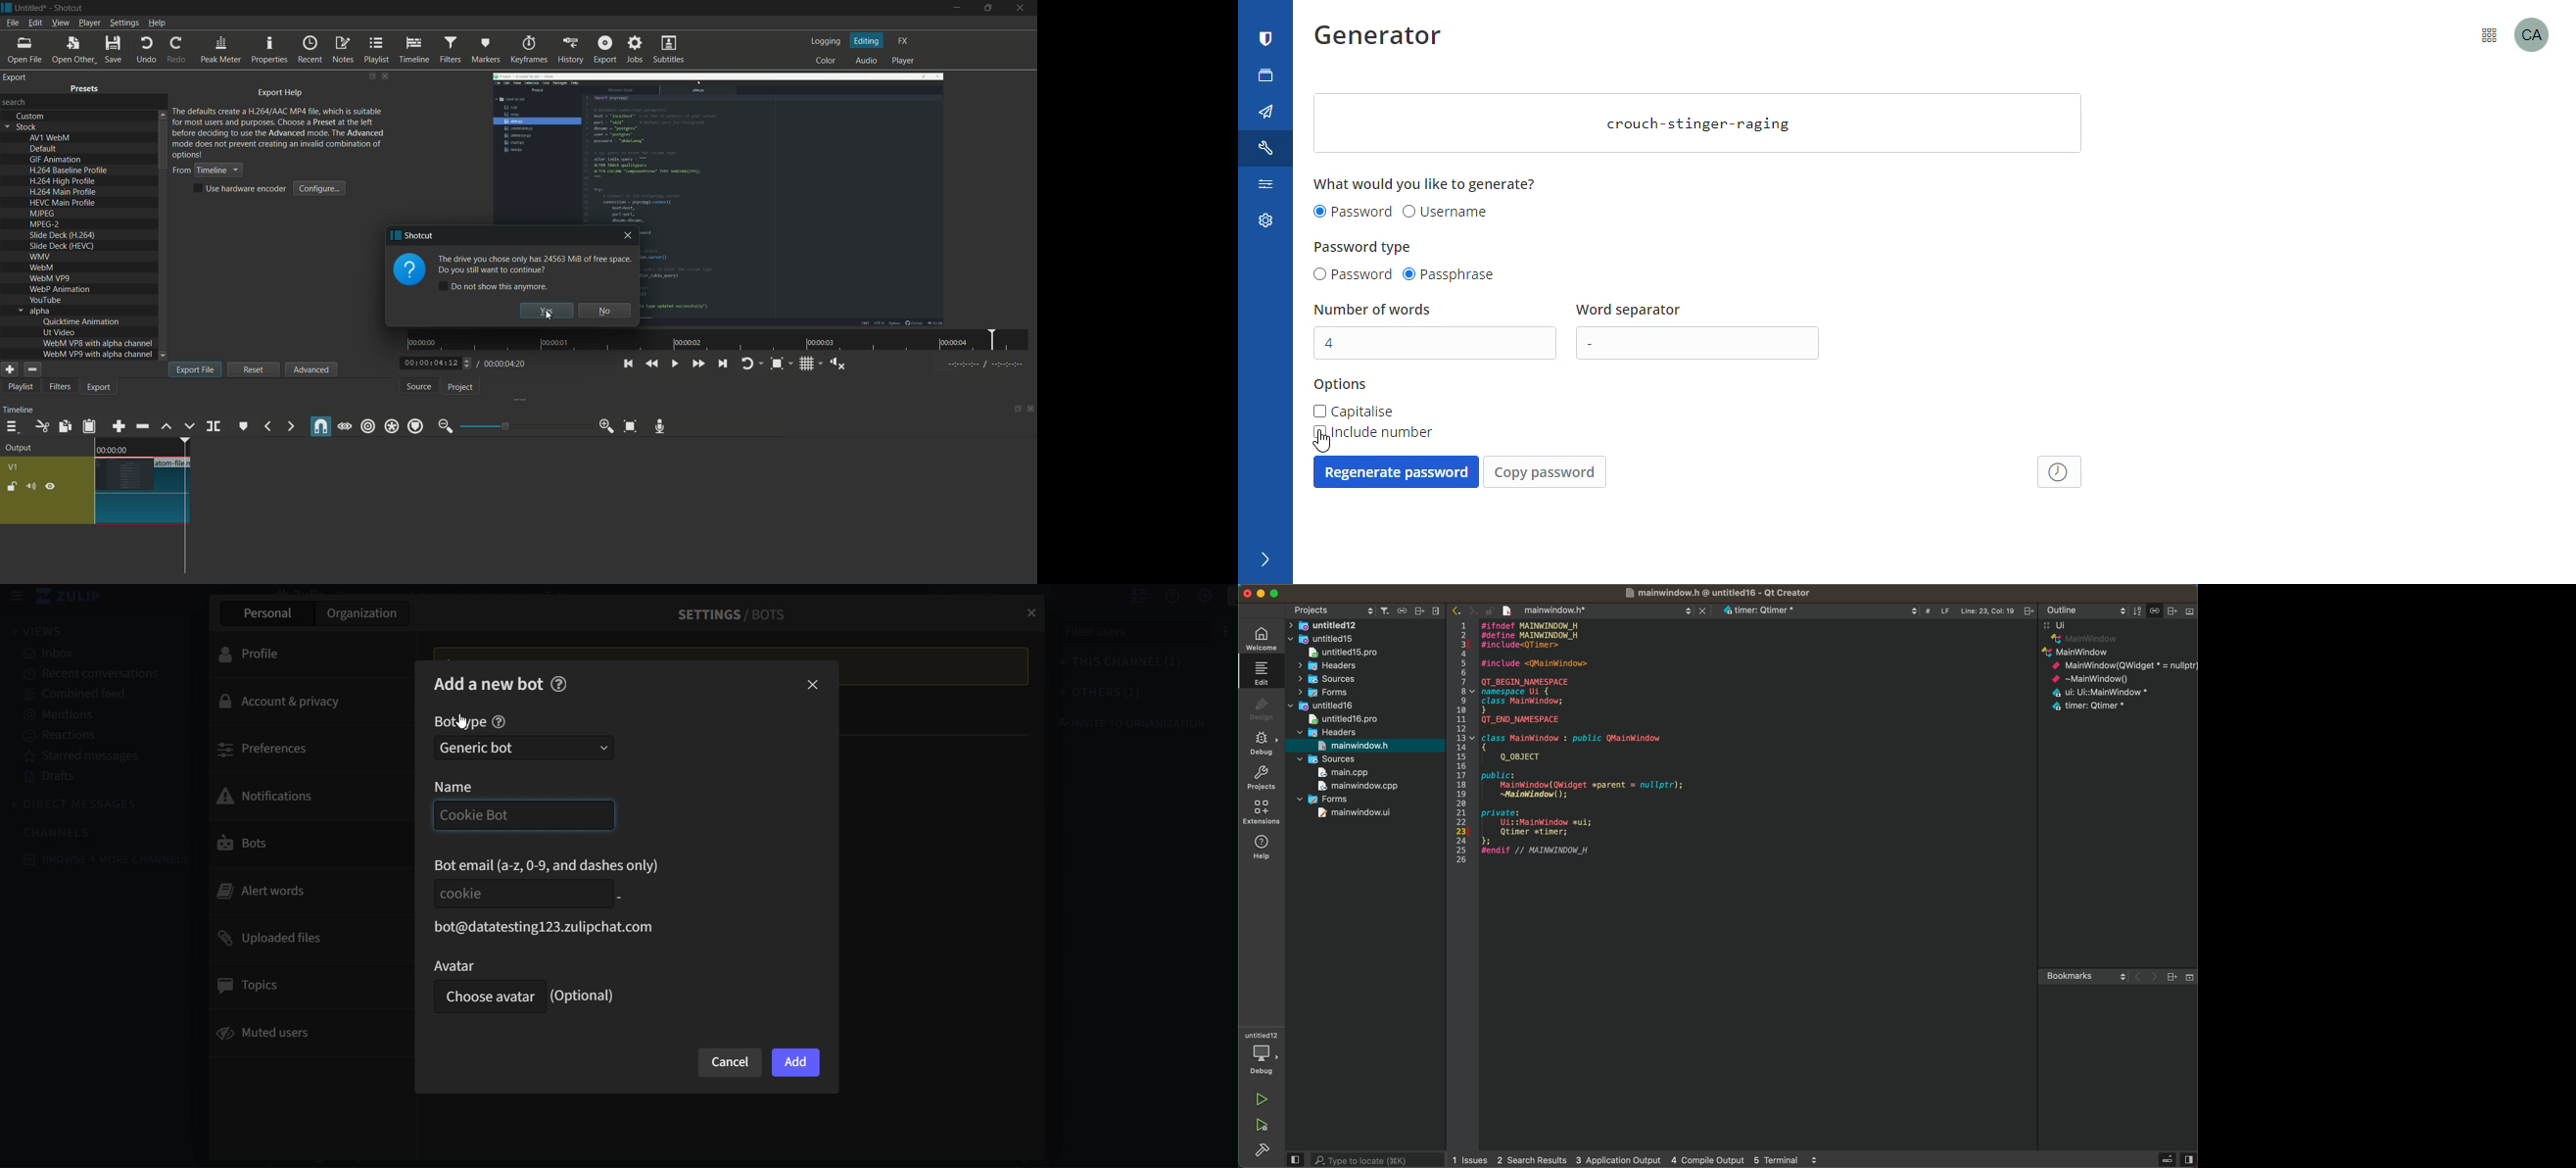 Image resolution: width=2576 pixels, height=1176 pixels. What do you see at coordinates (24, 127) in the screenshot?
I see `stock dropdown` at bounding box center [24, 127].